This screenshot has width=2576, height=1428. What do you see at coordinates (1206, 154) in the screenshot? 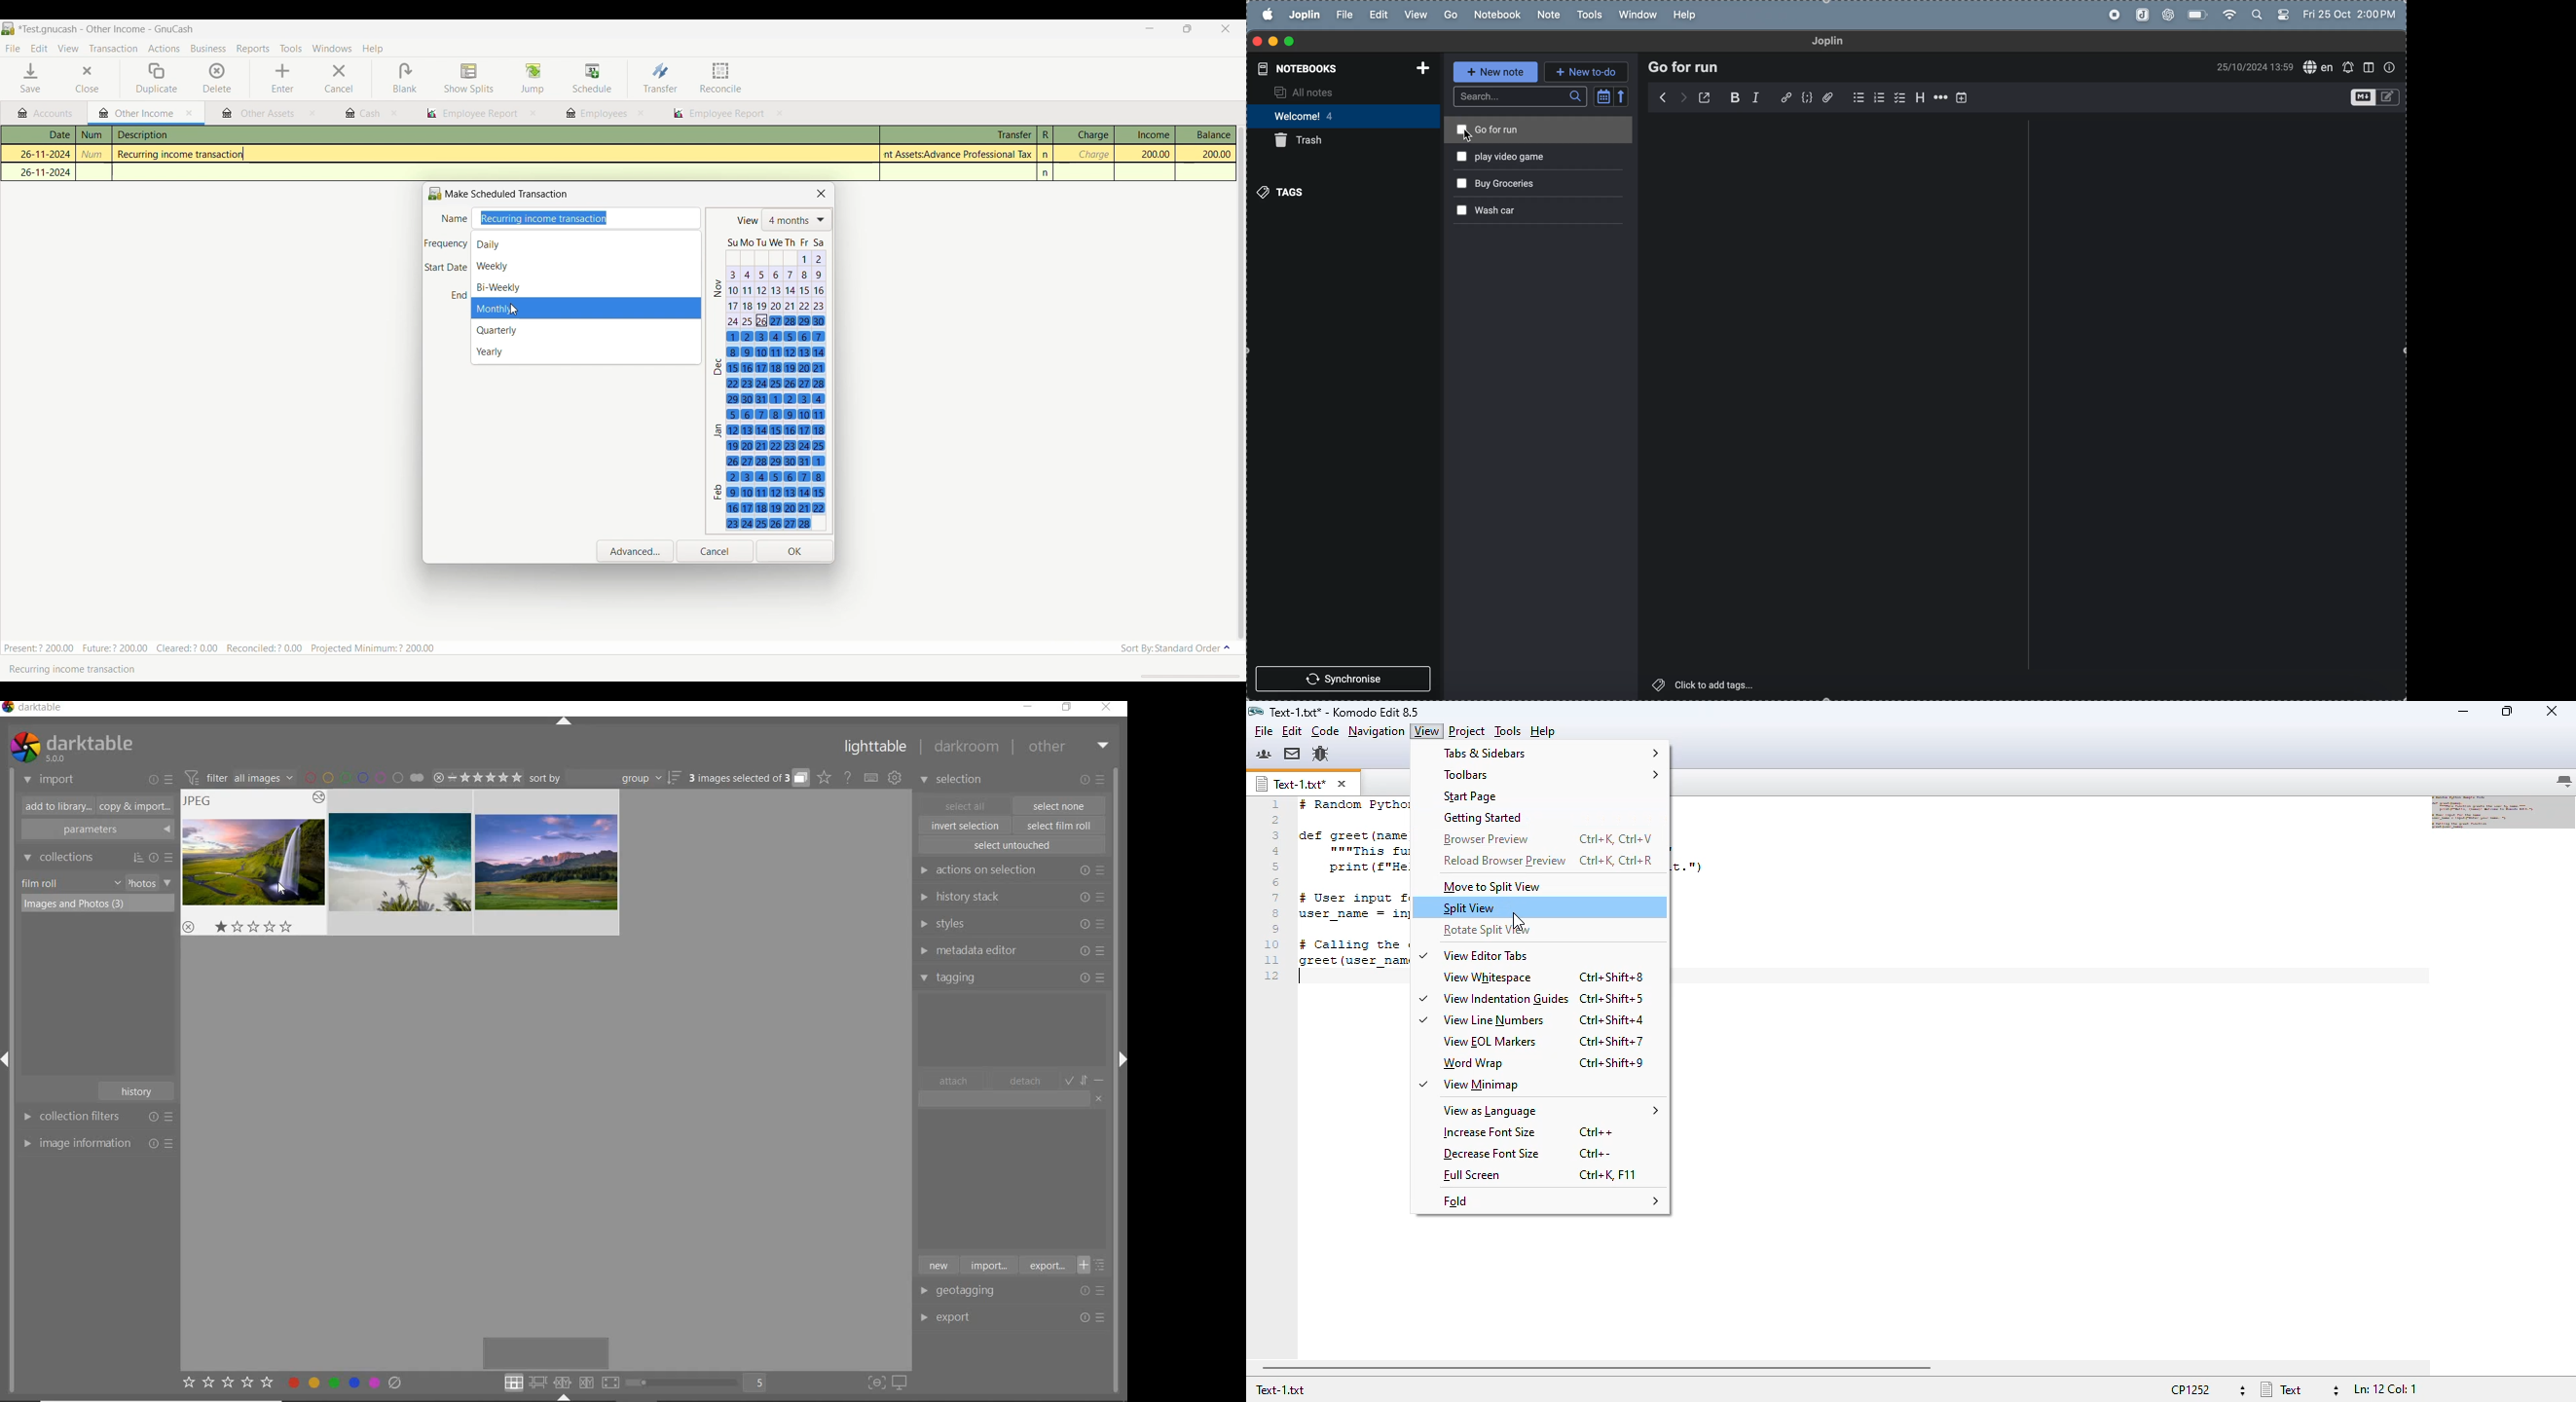
I see `200.00` at bounding box center [1206, 154].